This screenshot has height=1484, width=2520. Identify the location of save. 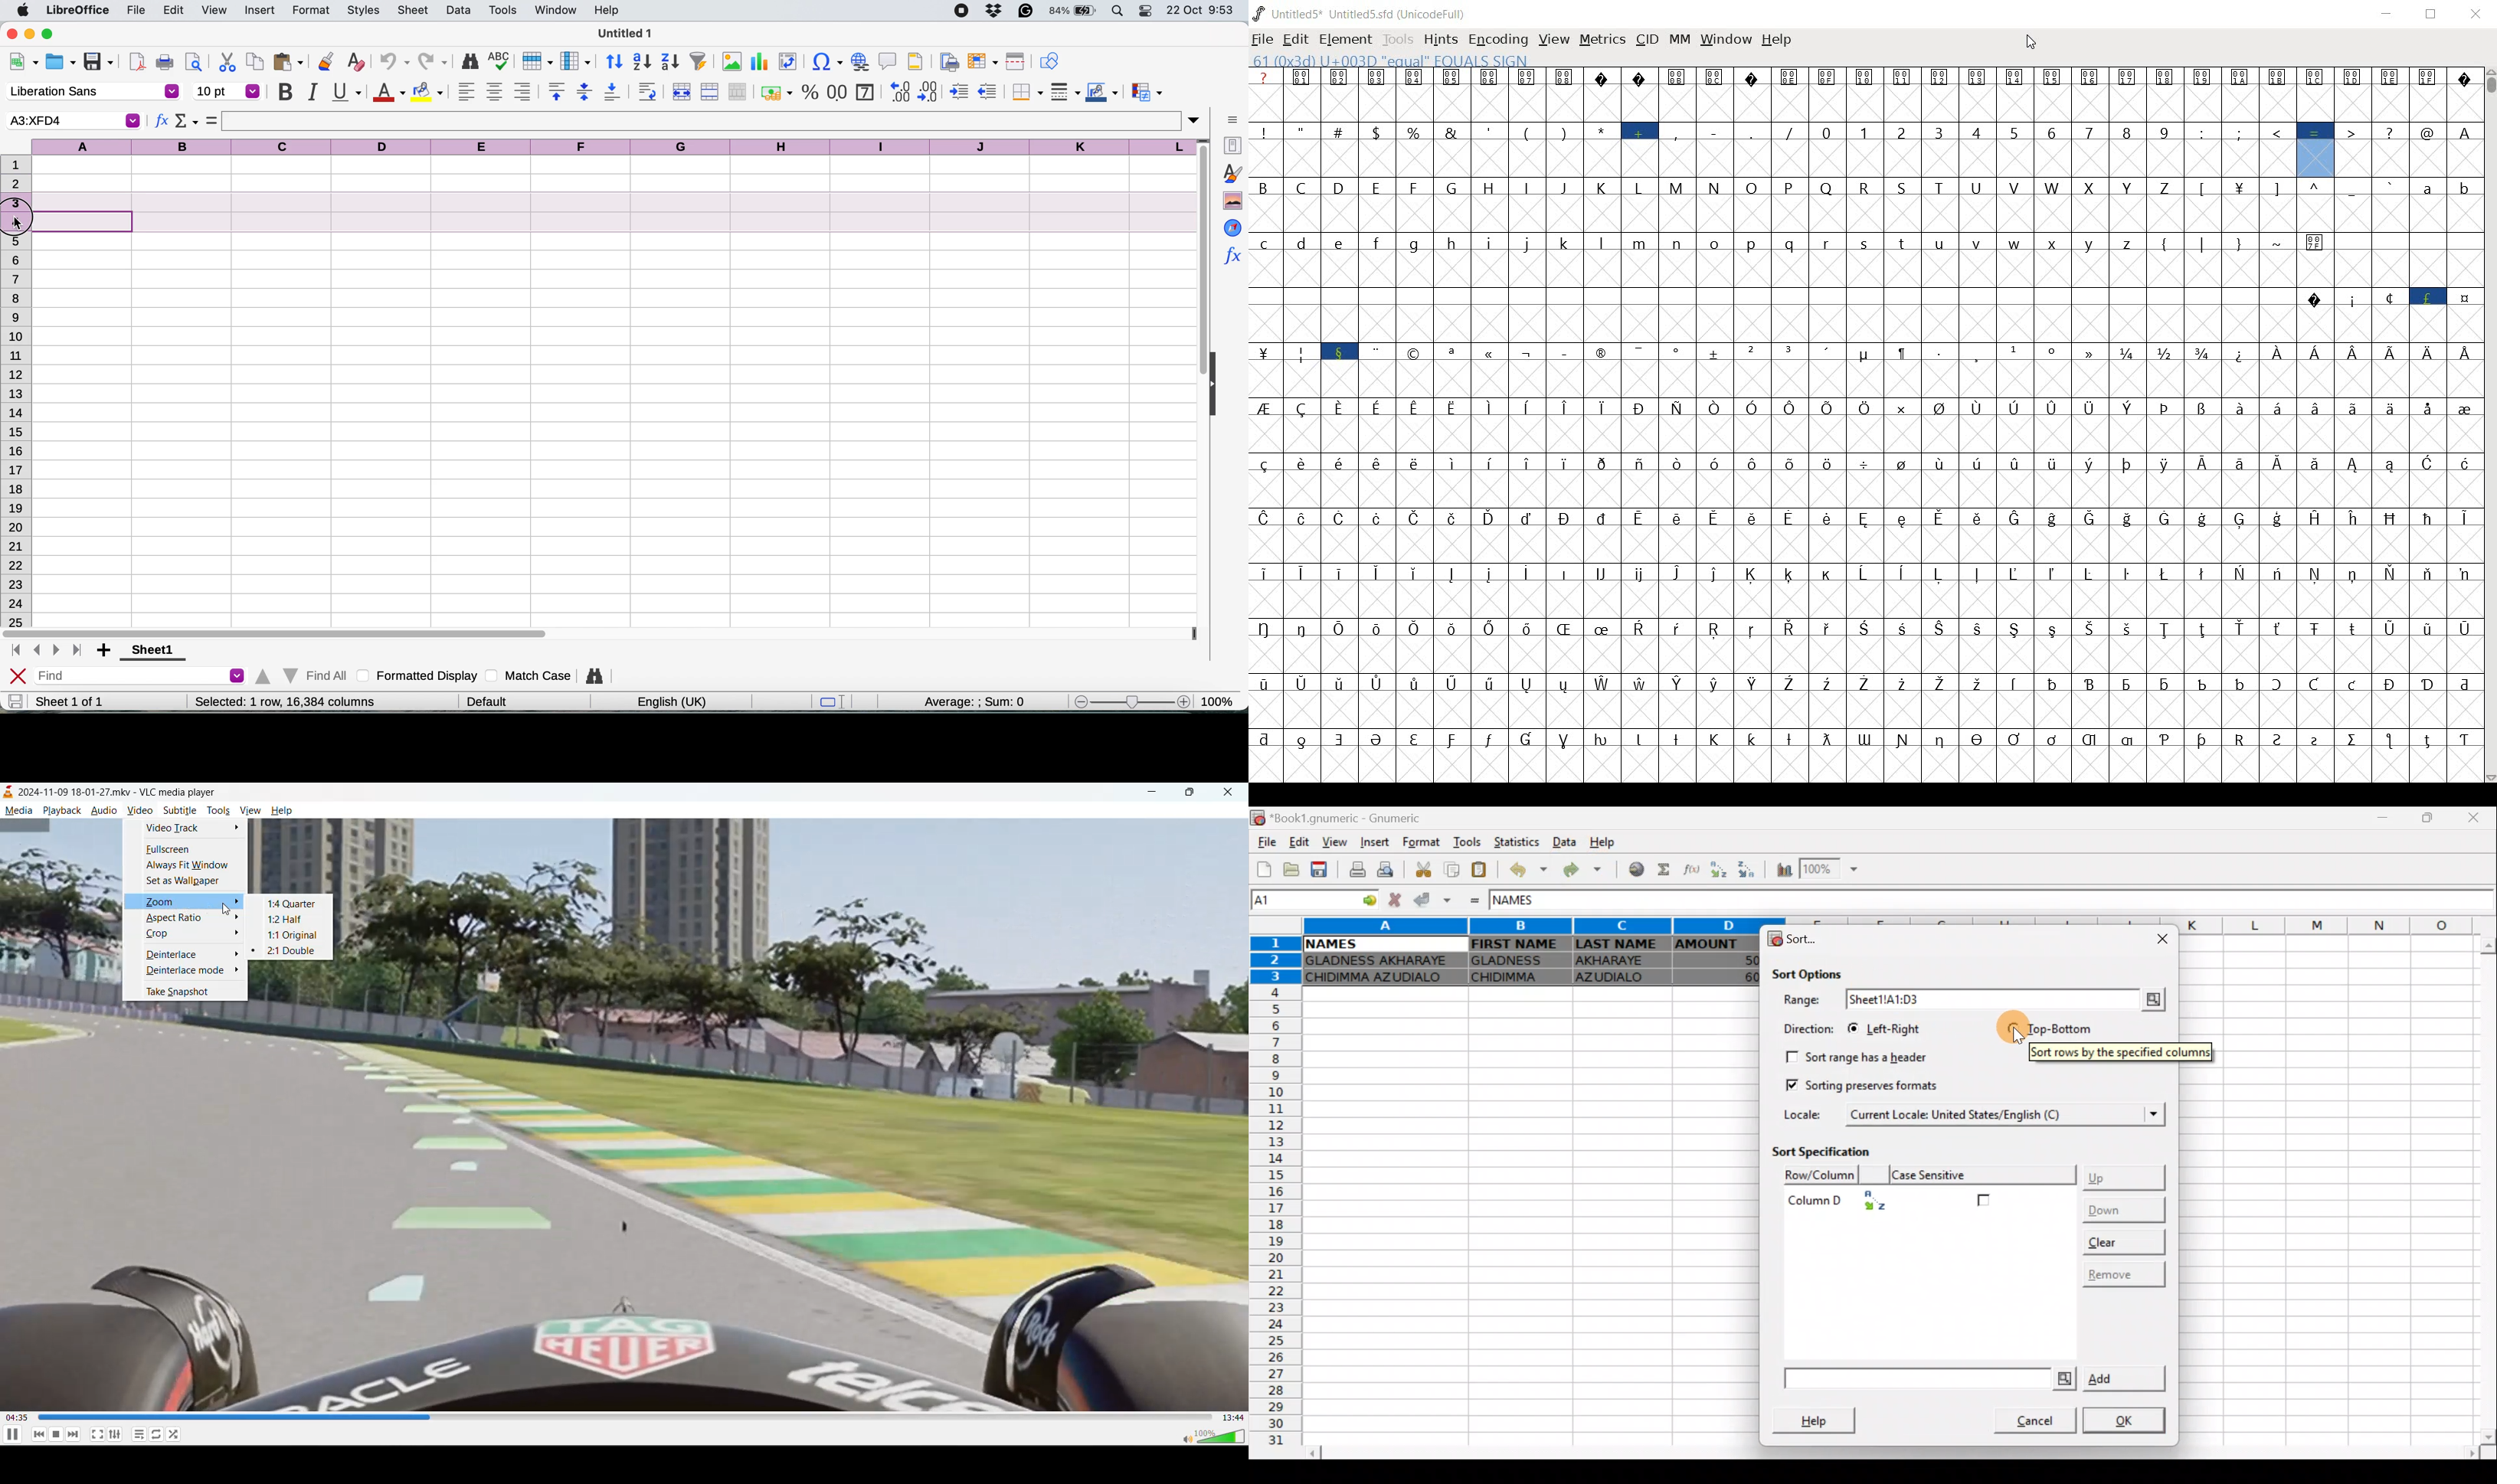
(15, 701).